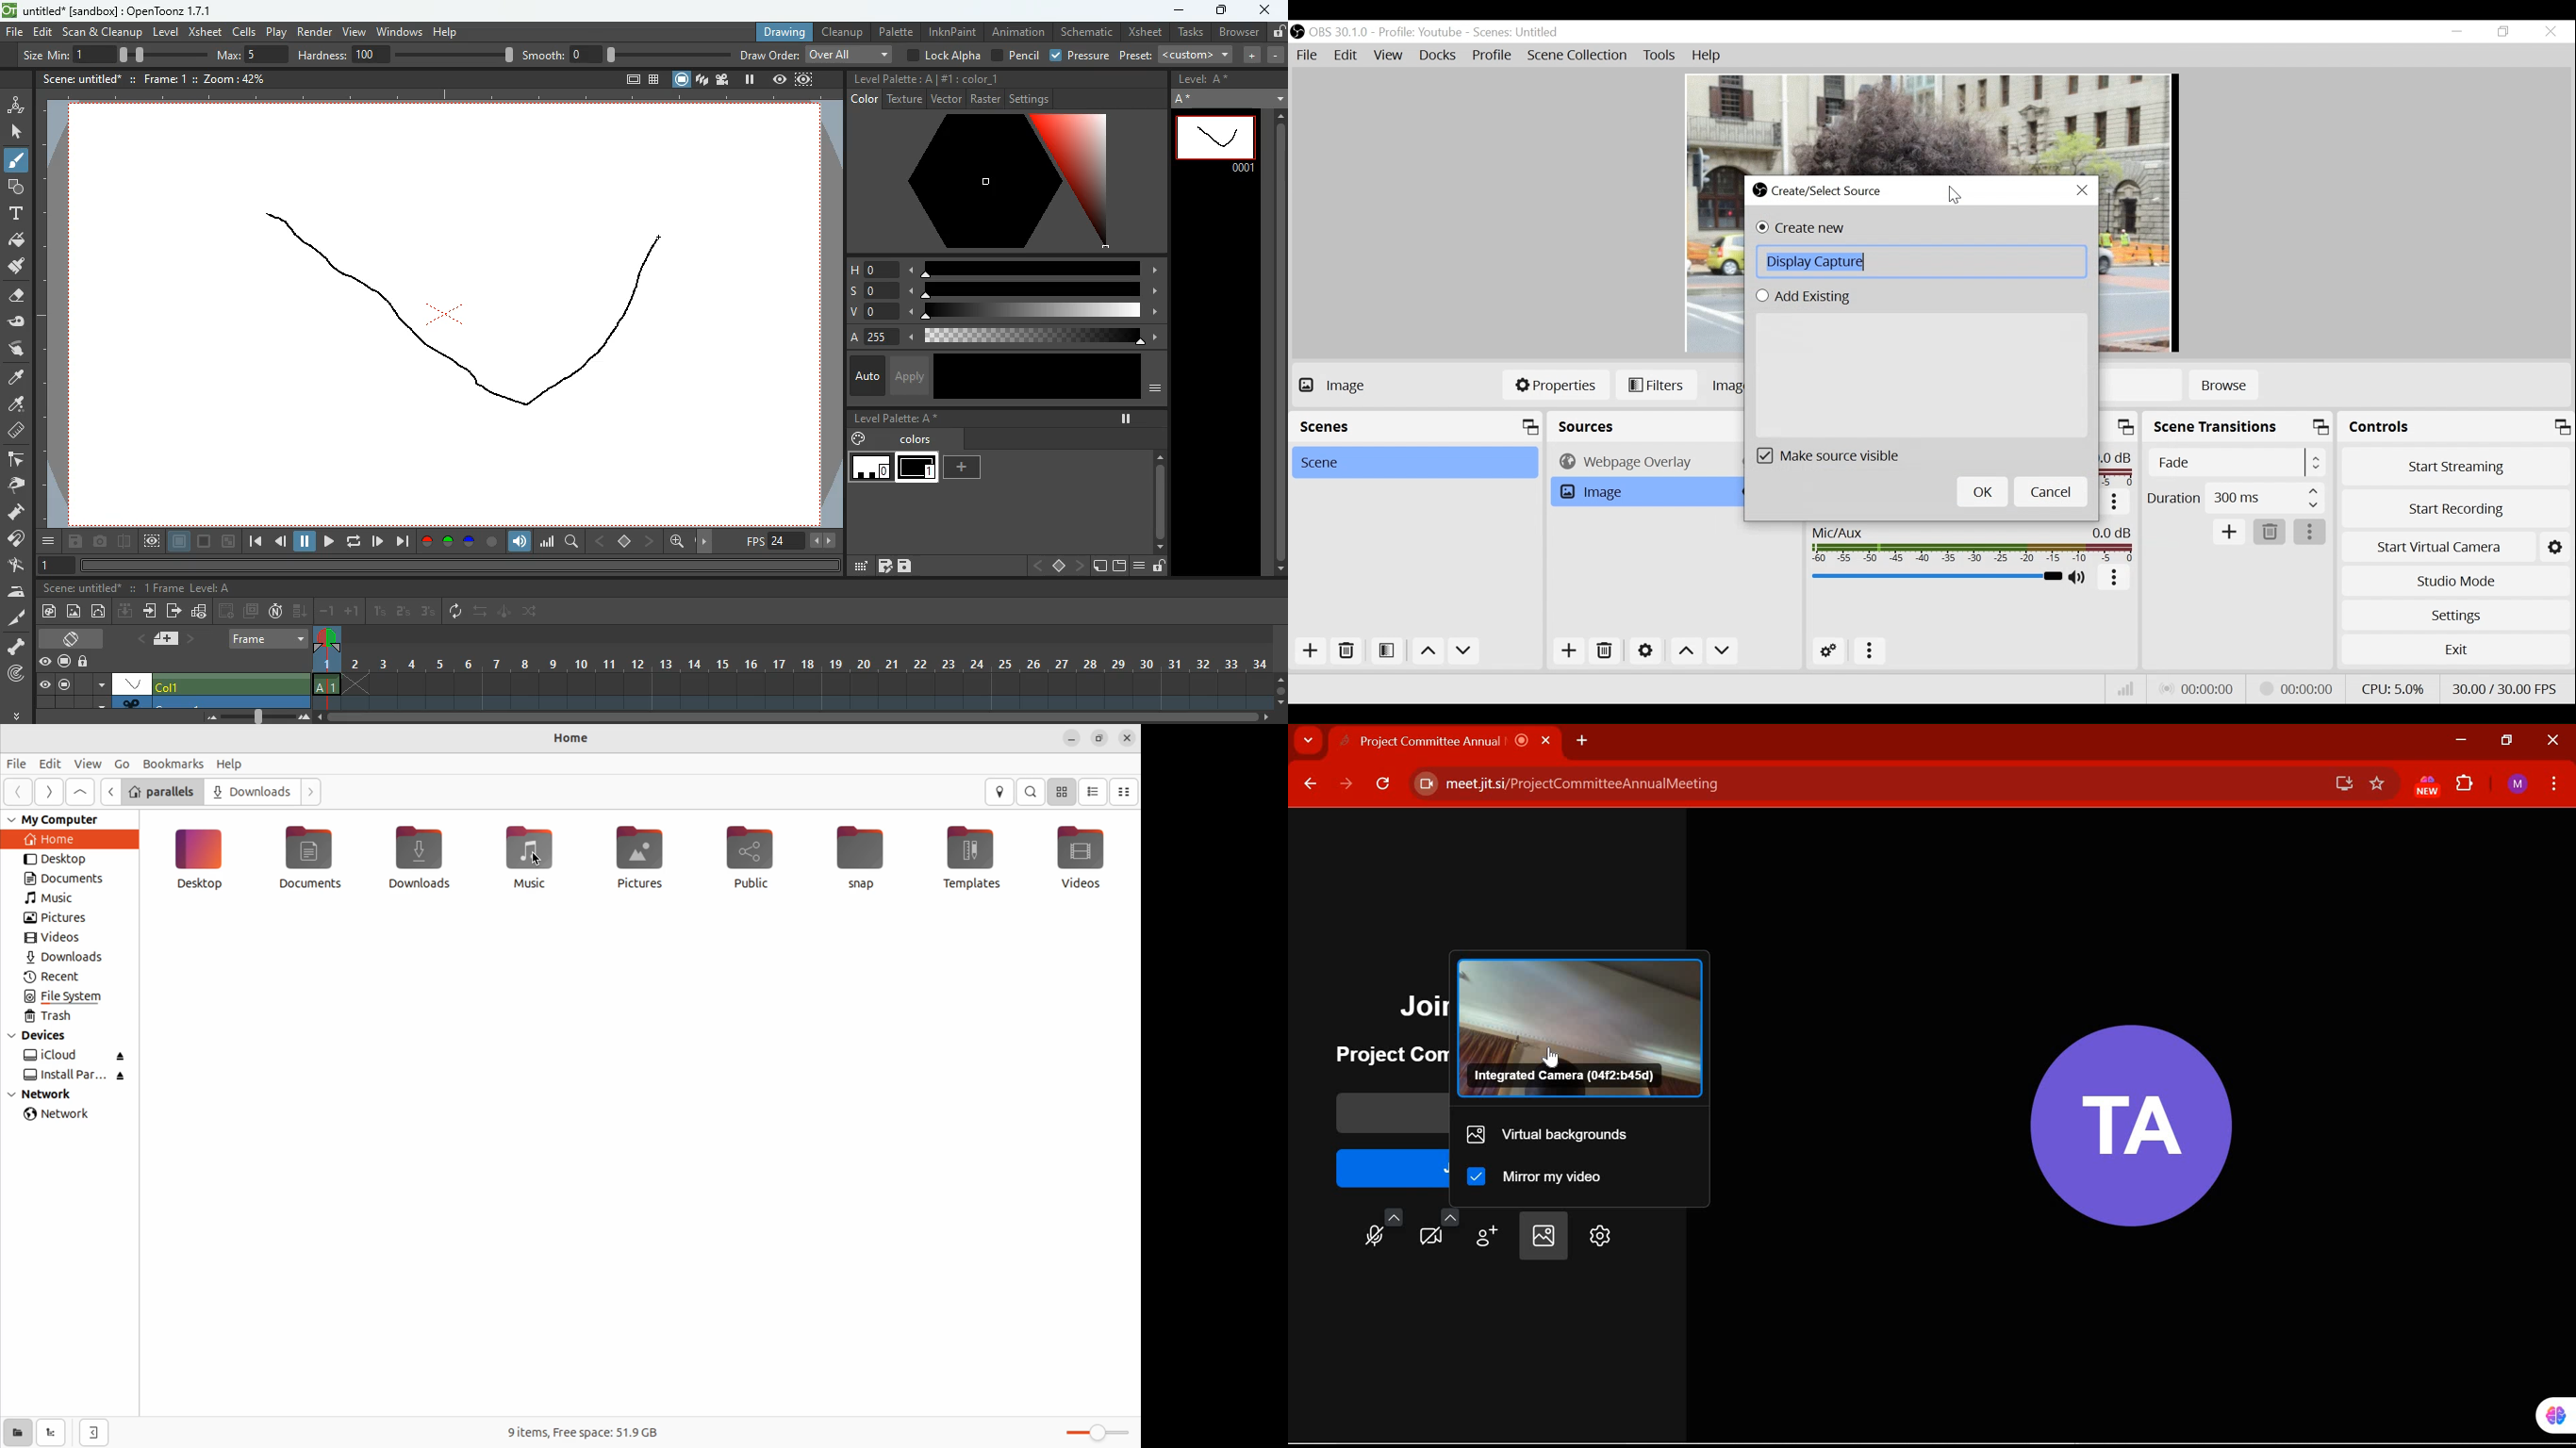 The image size is (2576, 1456). I want to click on Mic/Aux Slider, so click(1935, 576).